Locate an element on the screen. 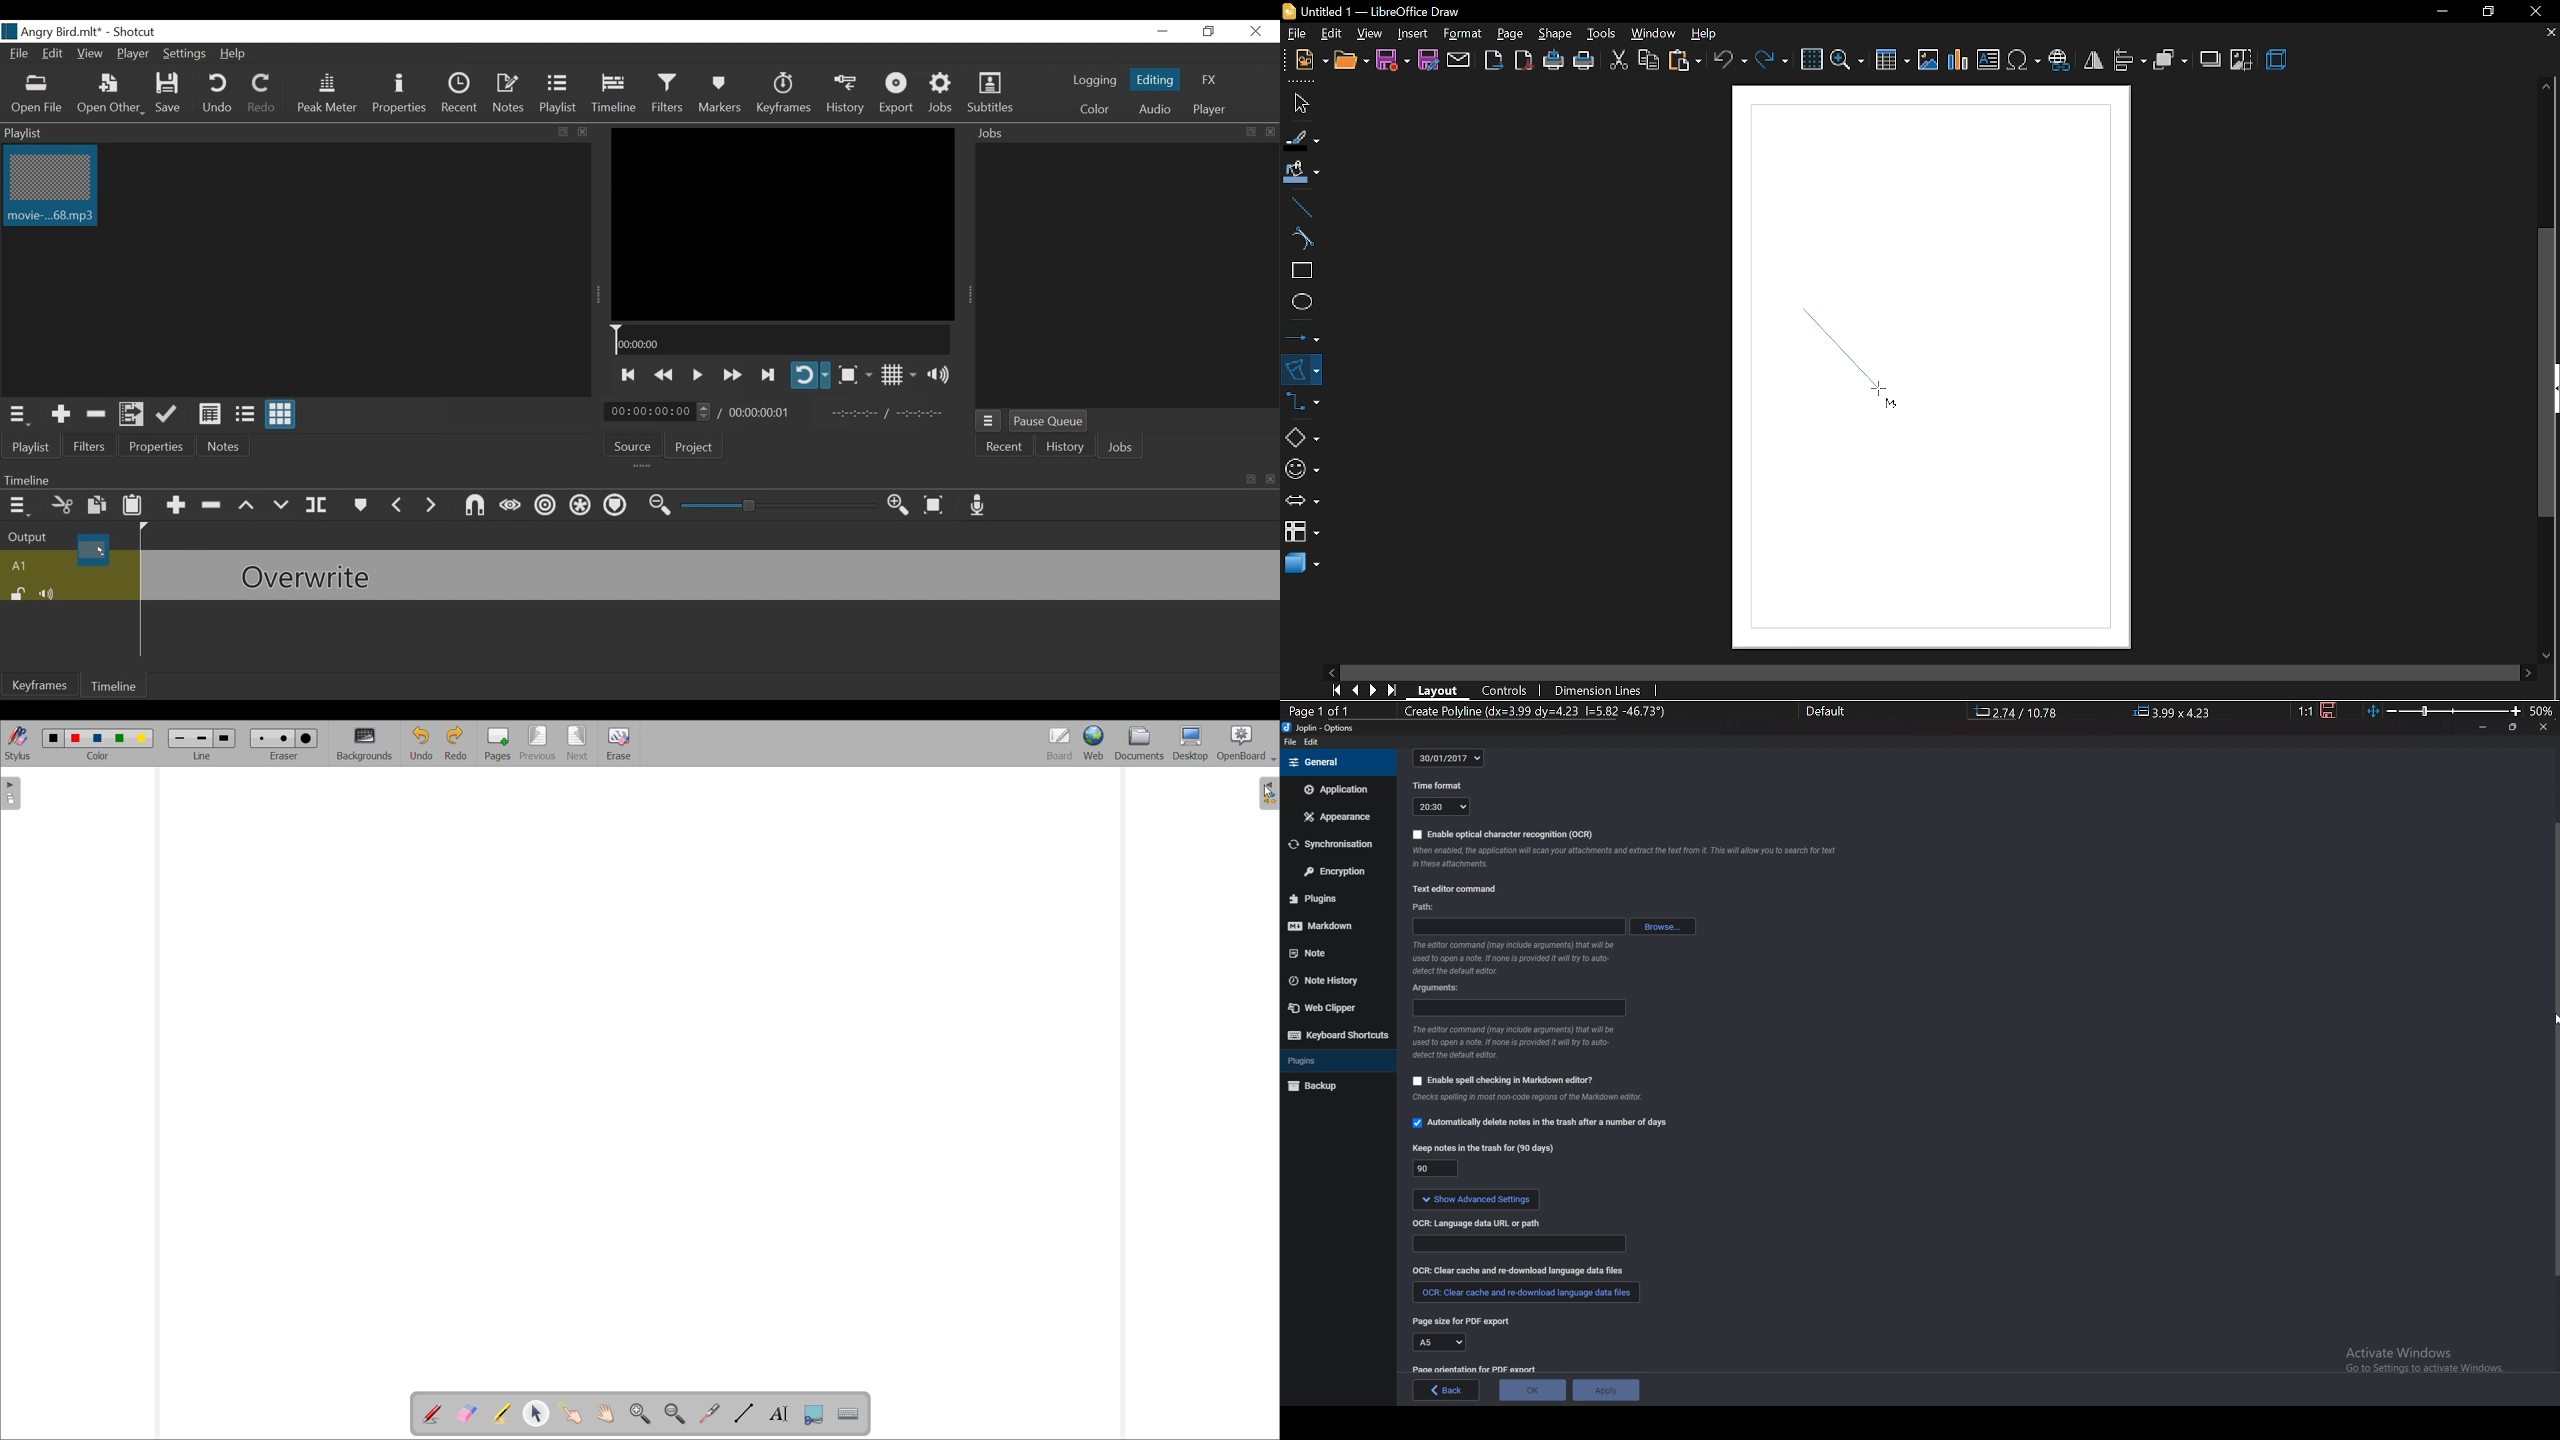 The width and height of the screenshot is (2576, 1456). Clip is located at coordinates (93, 548).